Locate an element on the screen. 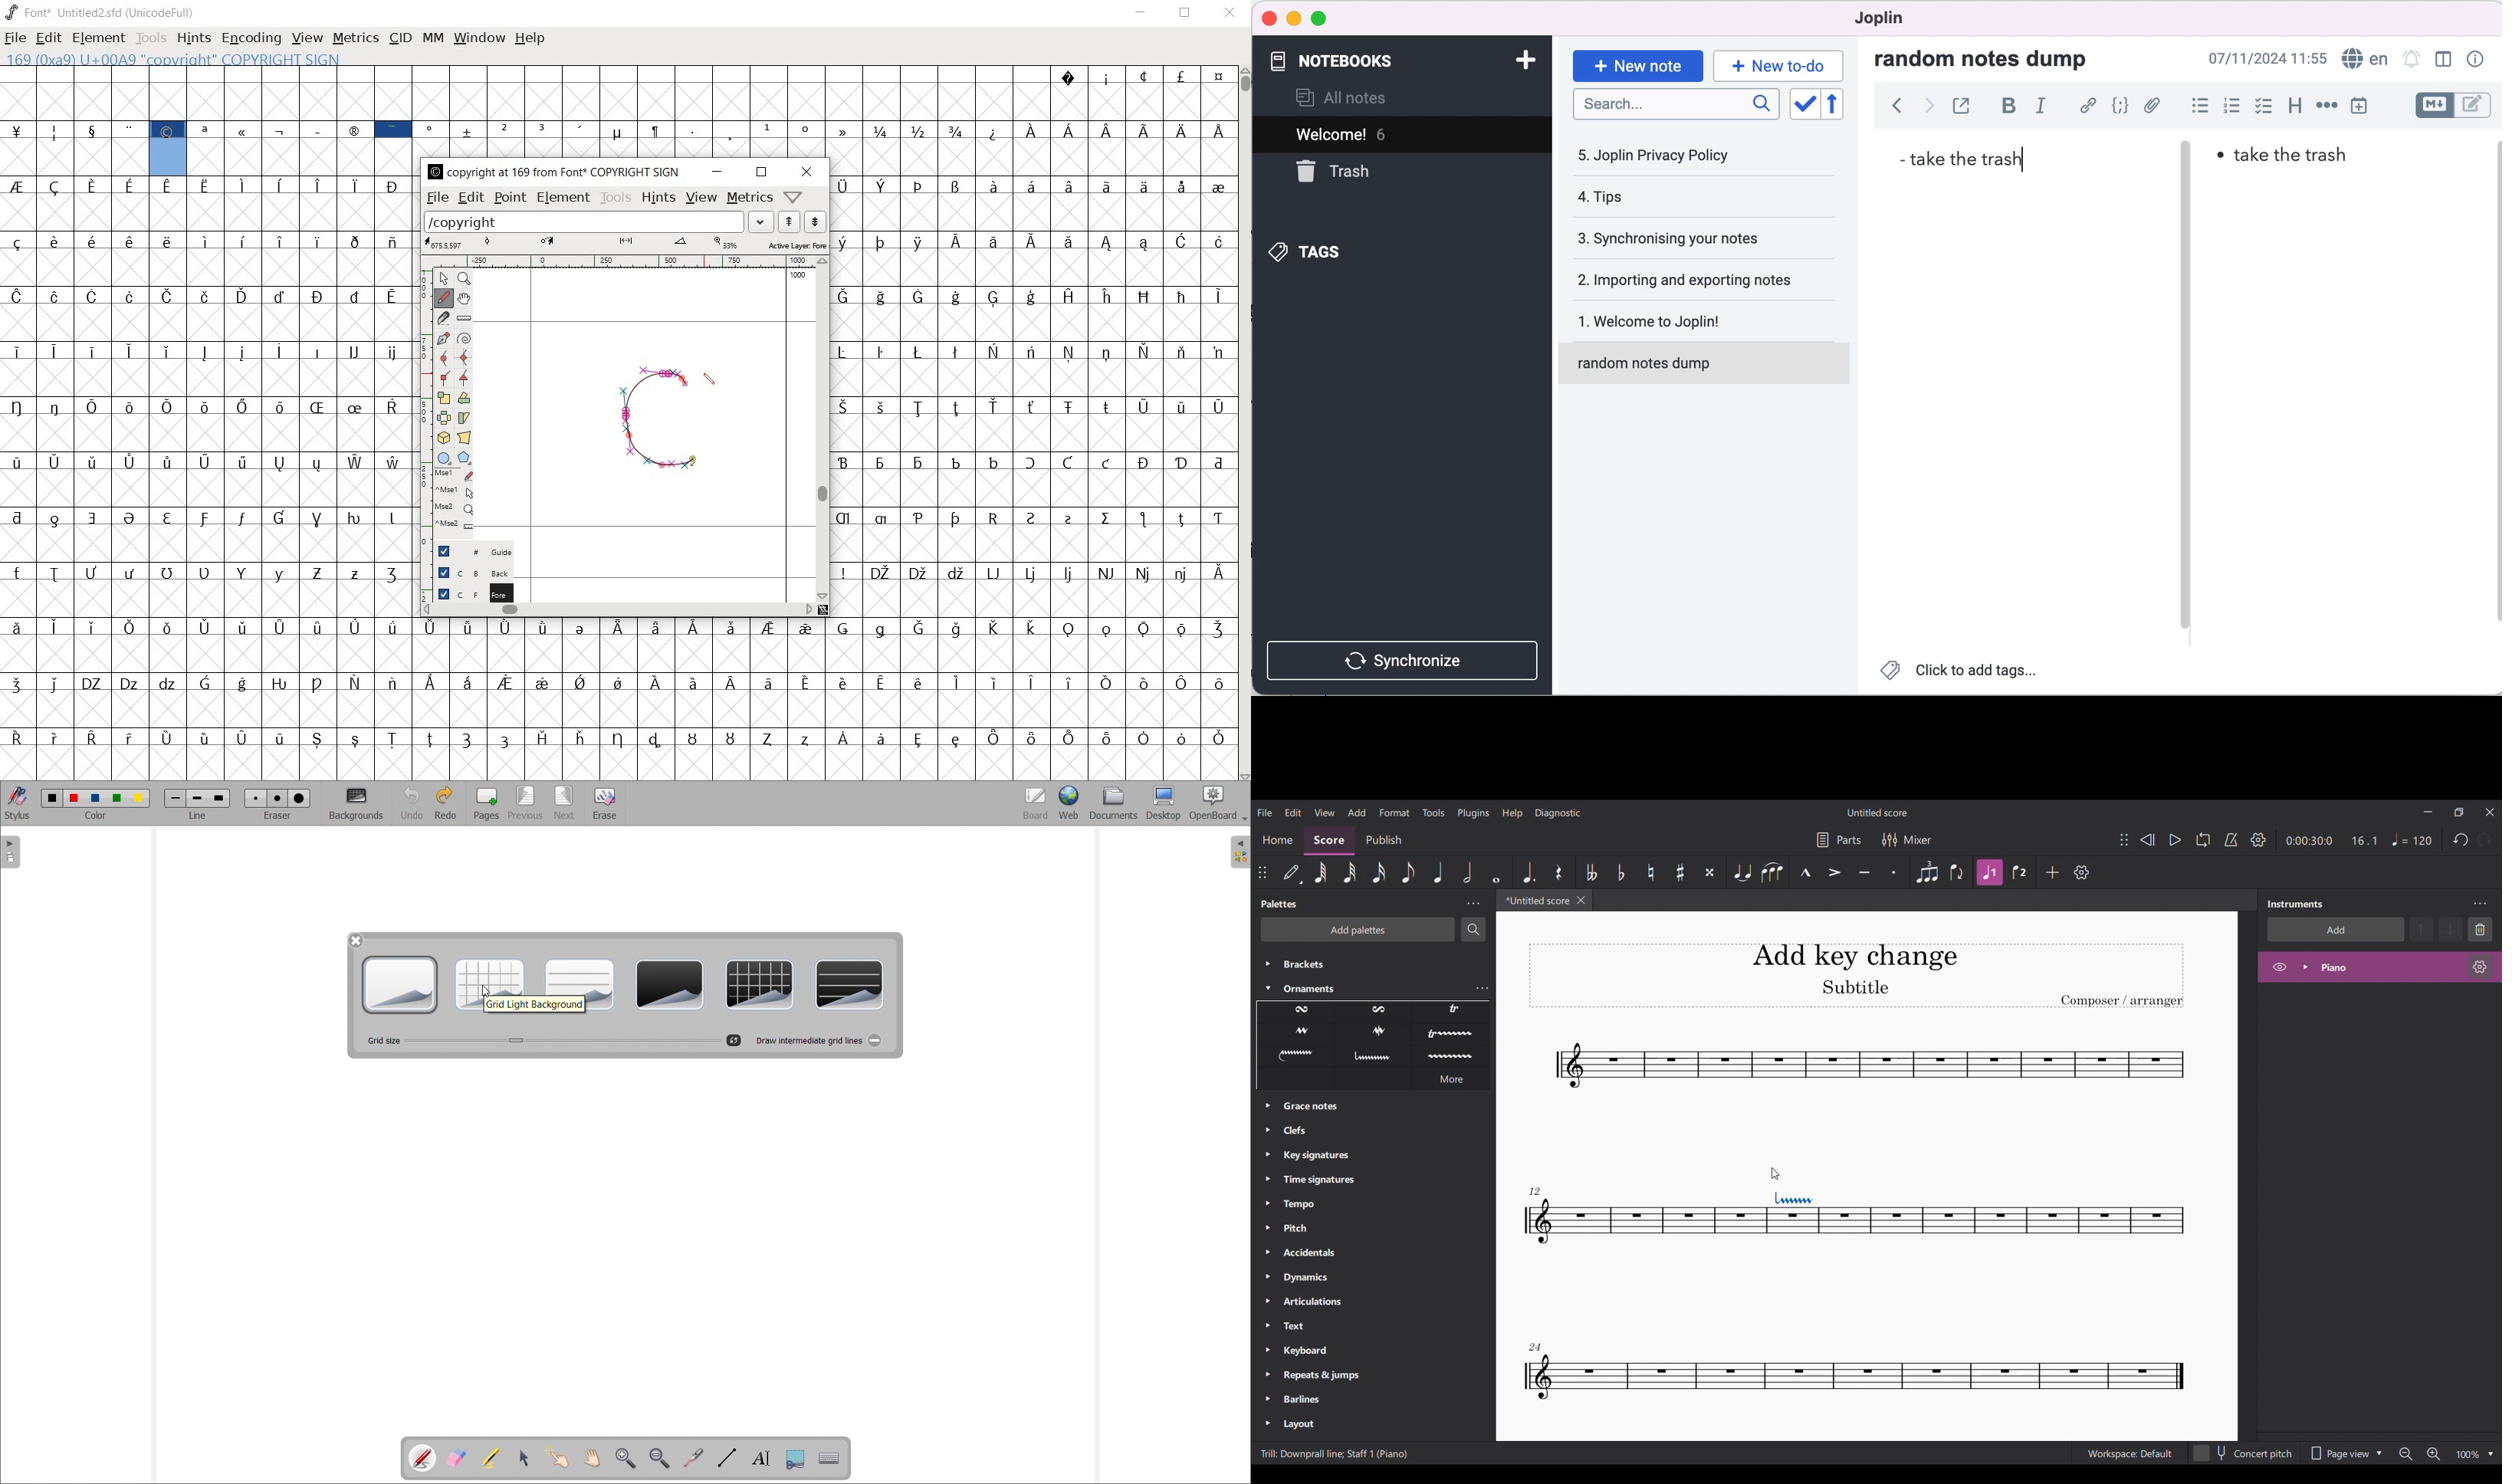 The image size is (2520, 1484). cursor is located at coordinates (2027, 160).